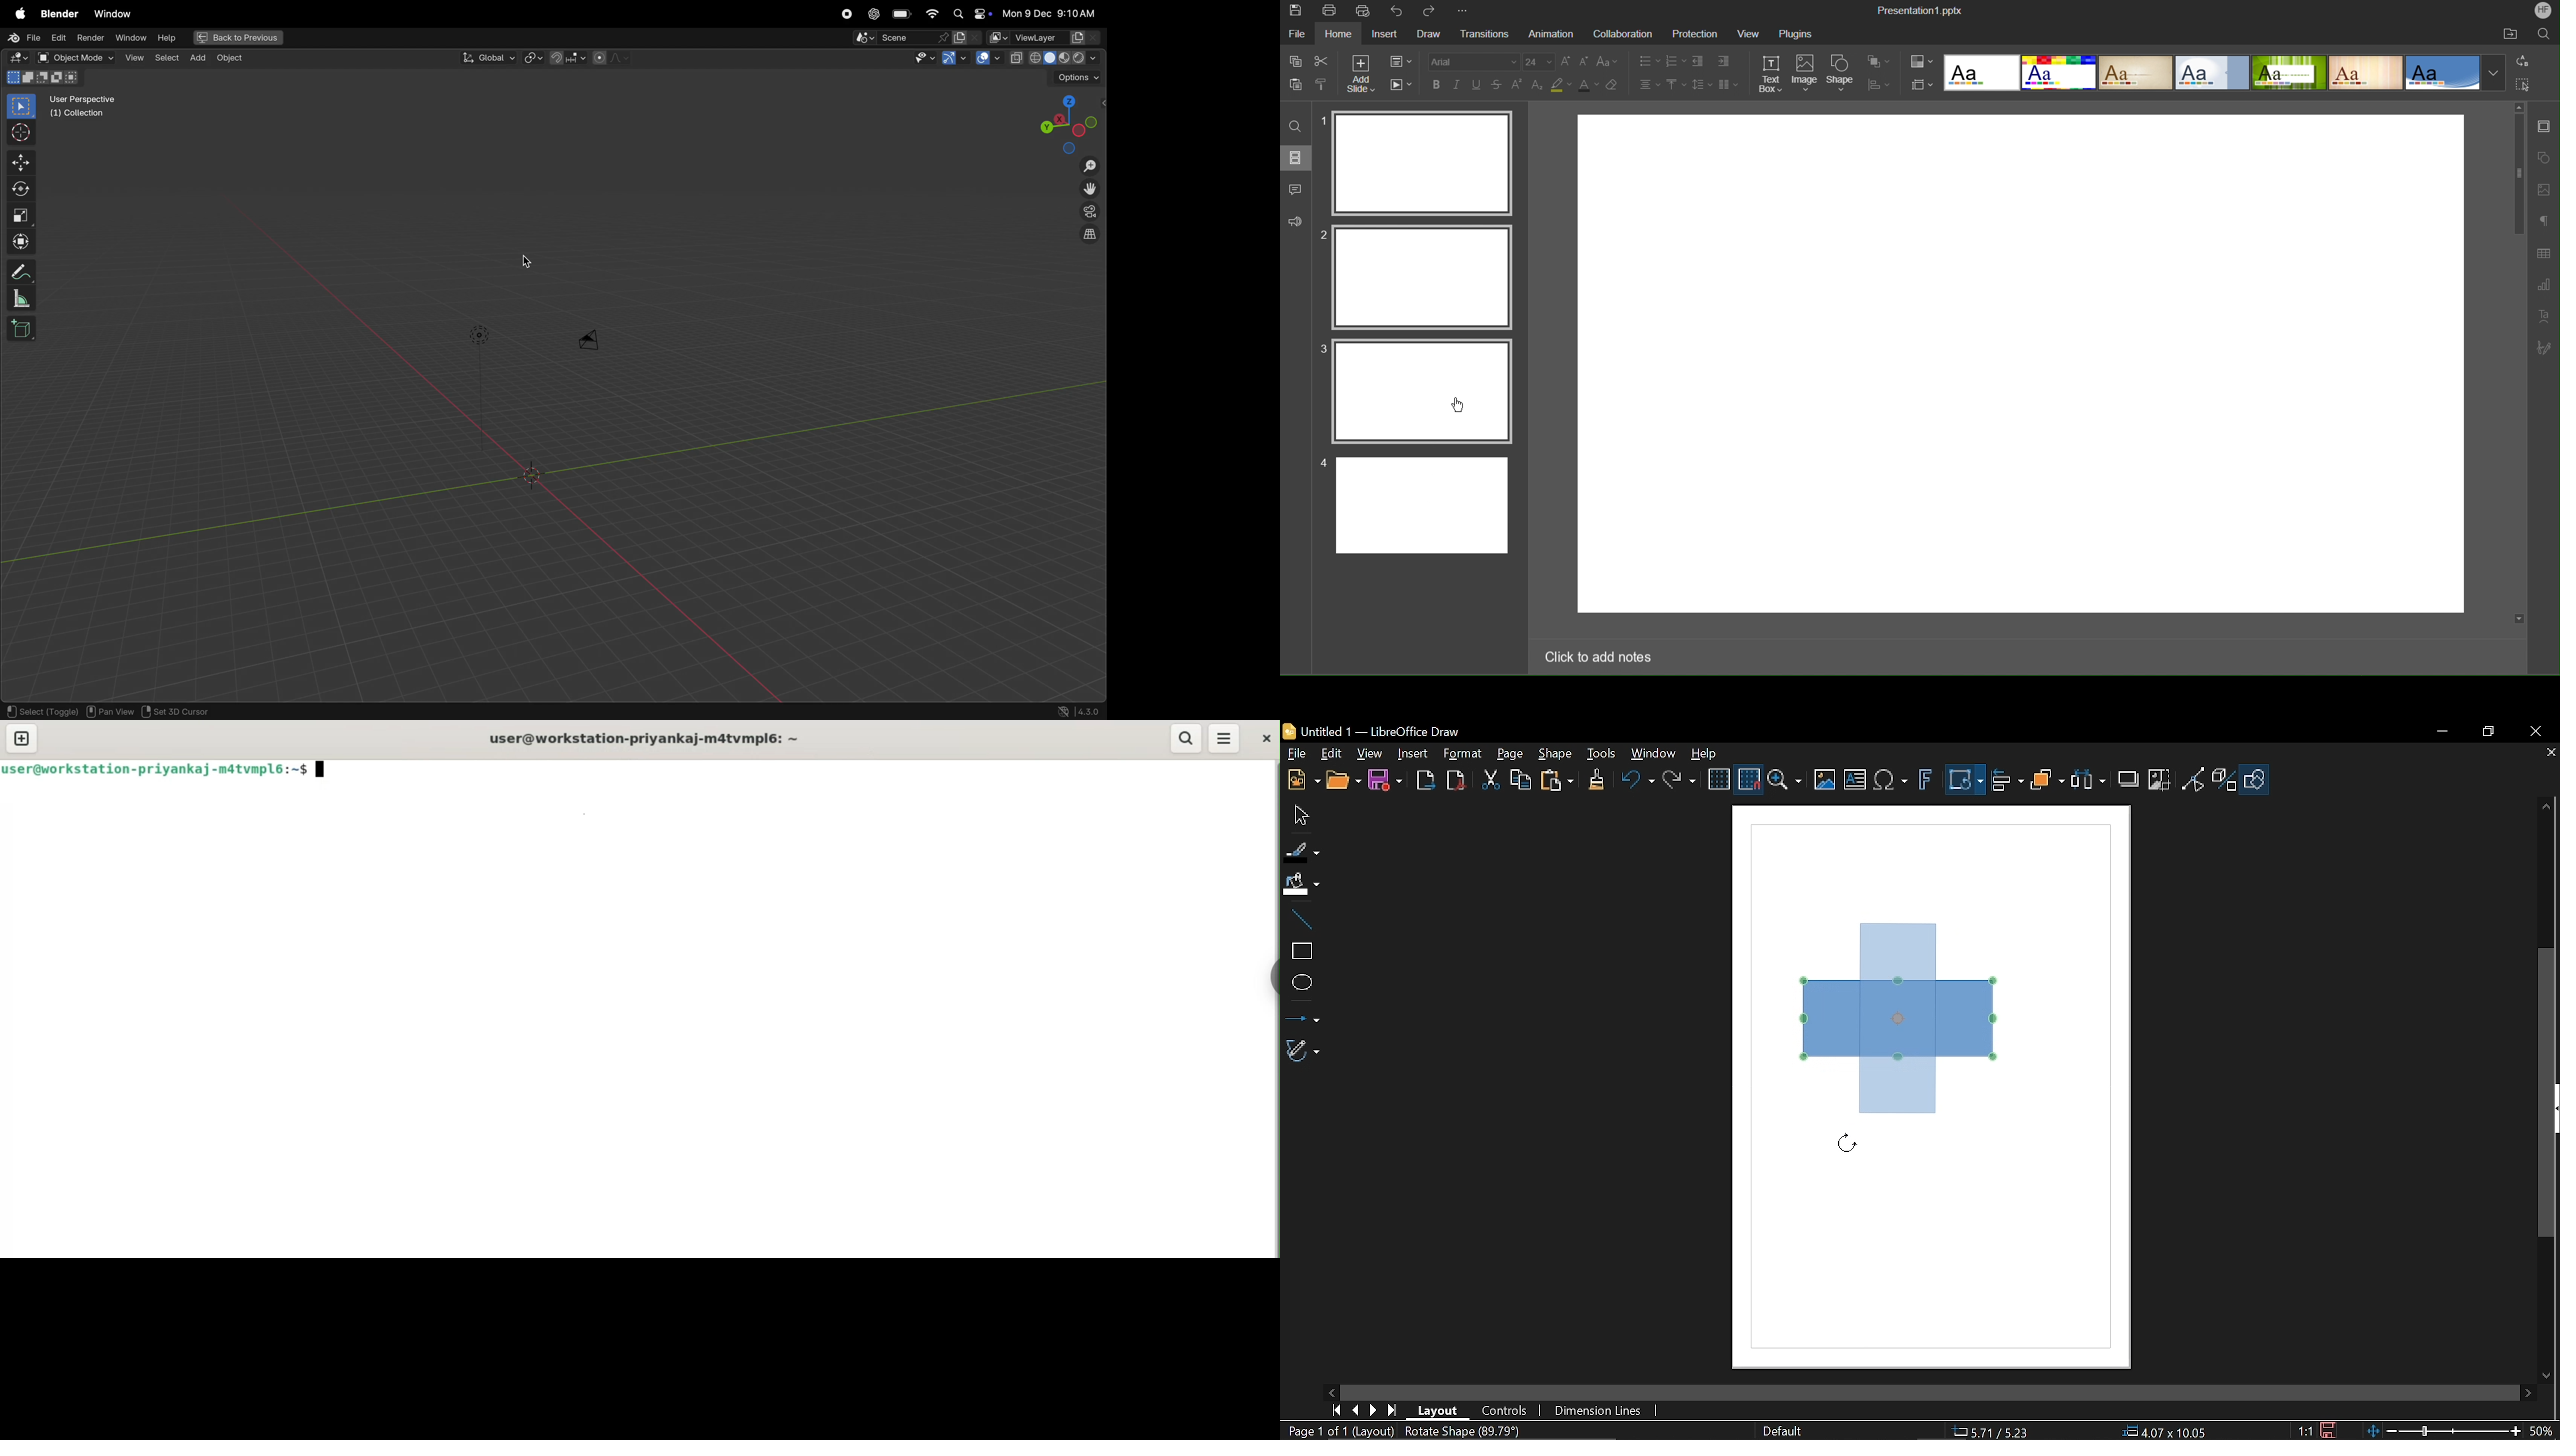  Describe the element at coordinates (1428, 35) in the screenshot. I see `Draw` at that location.